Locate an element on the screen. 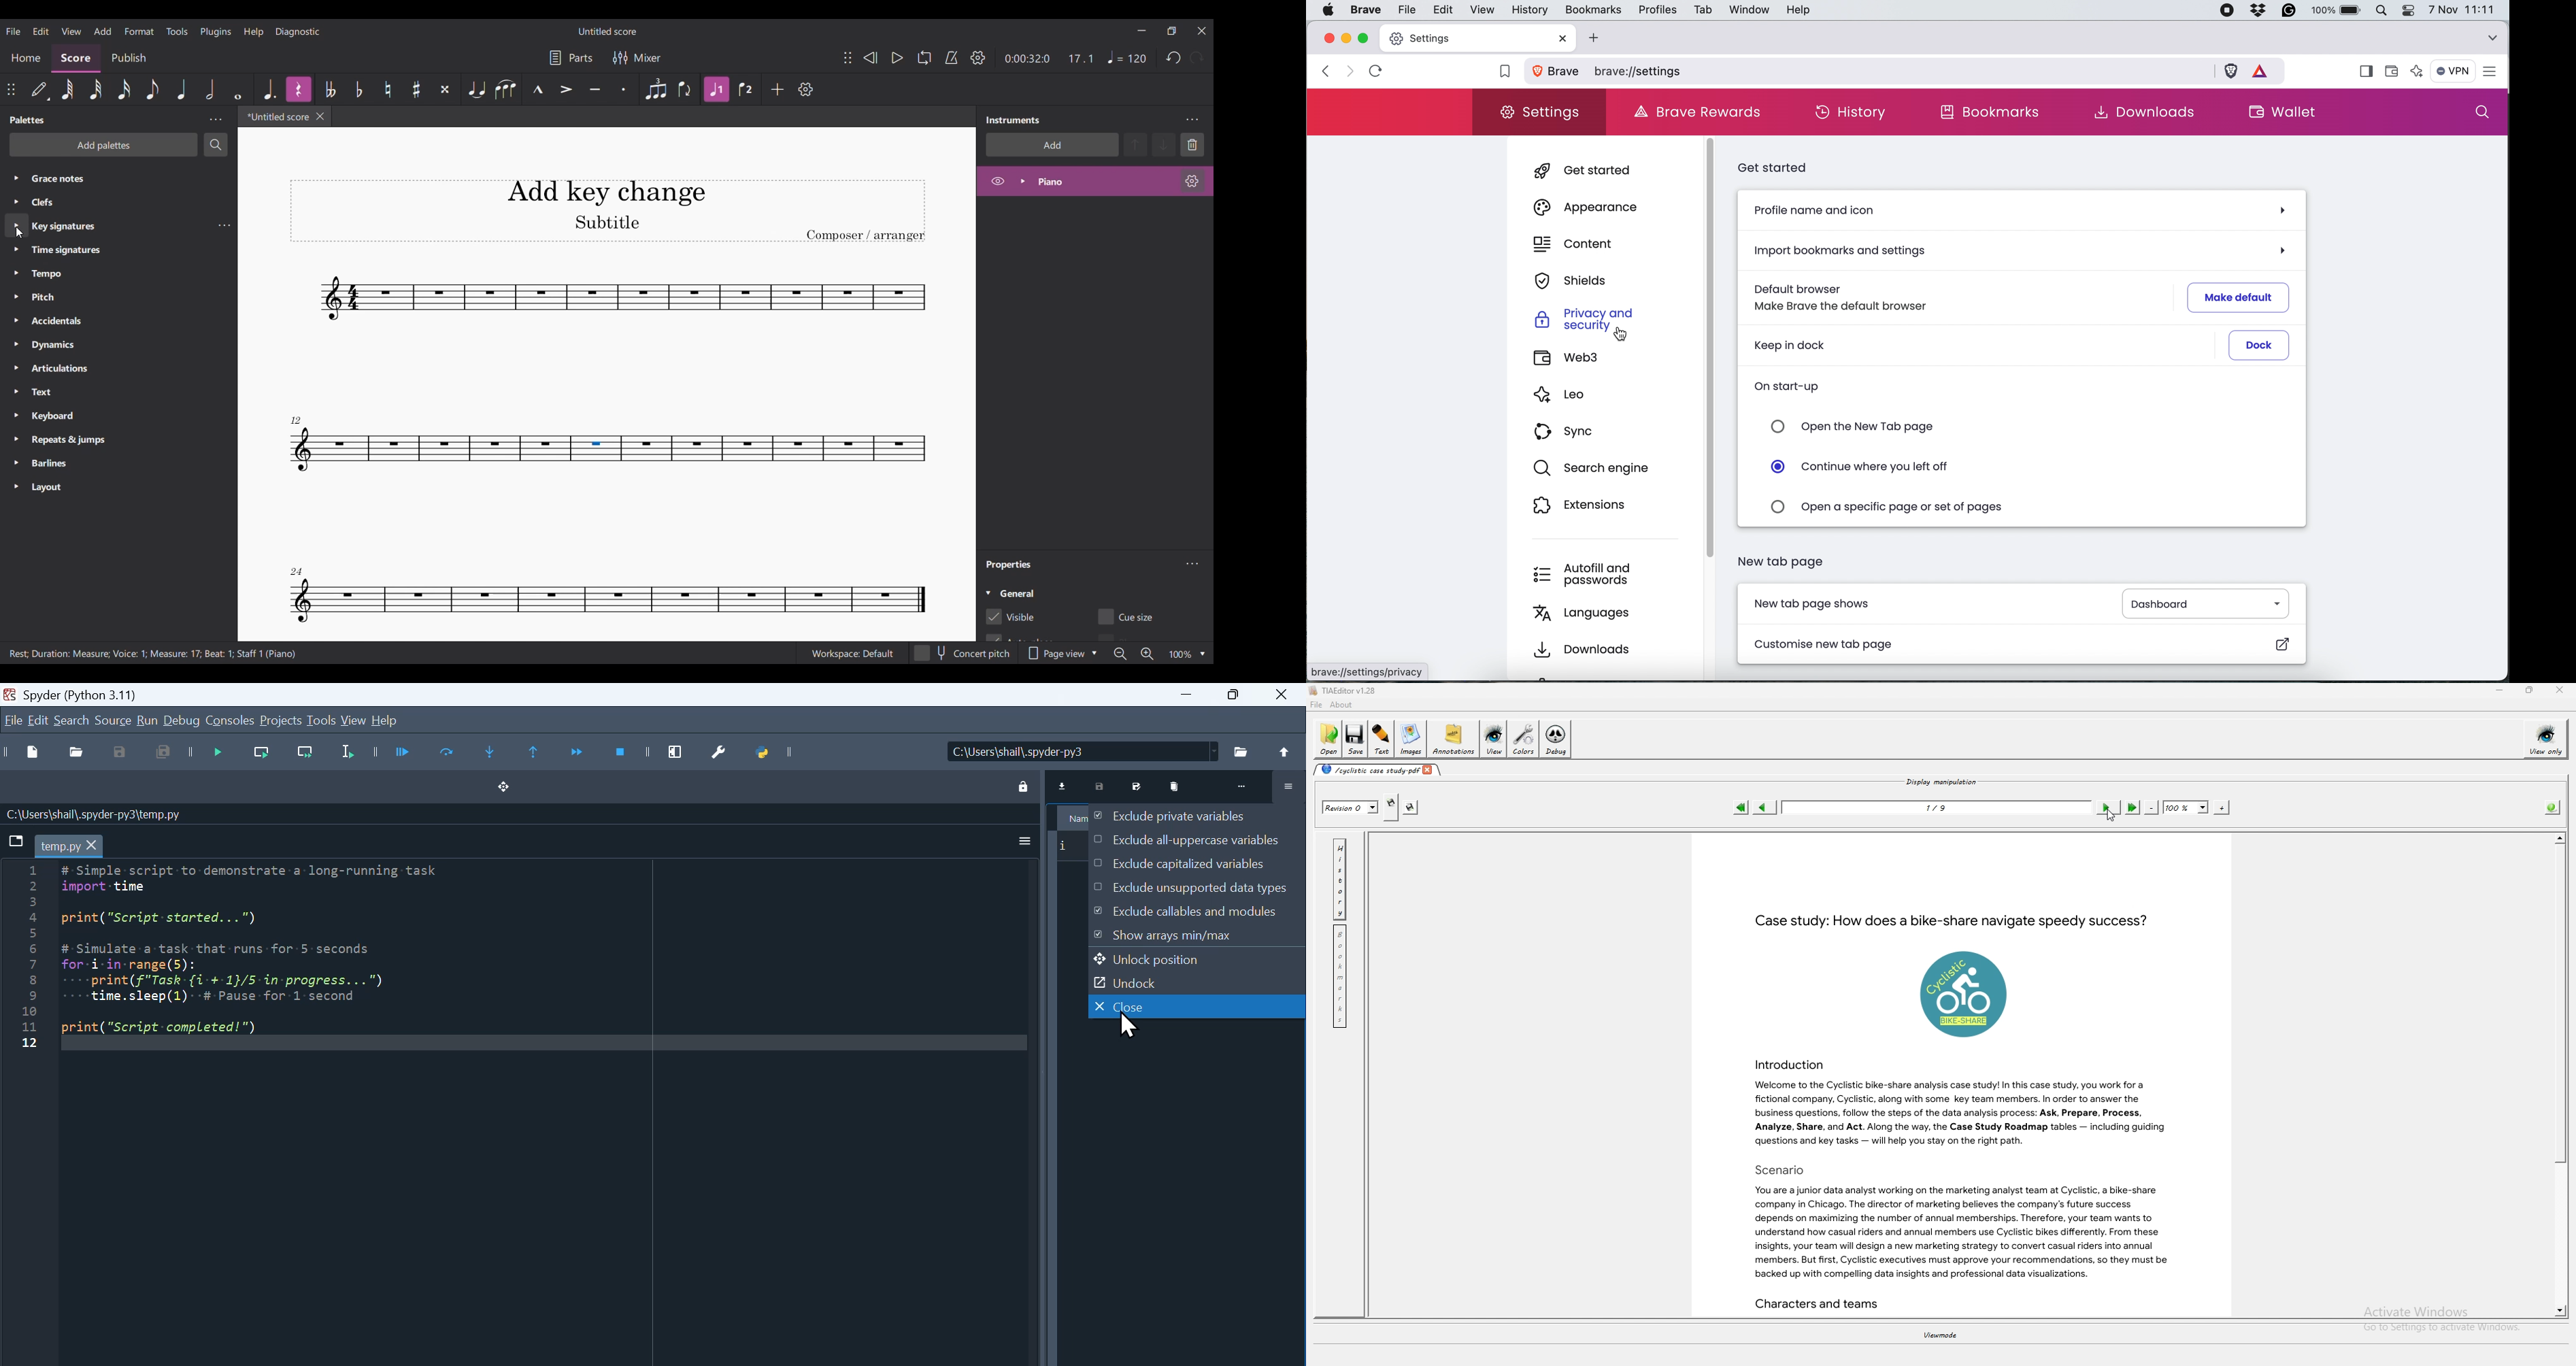 The width and height of the screenshot is (2576, 1372). Download is located at coordinates (1063, 784).